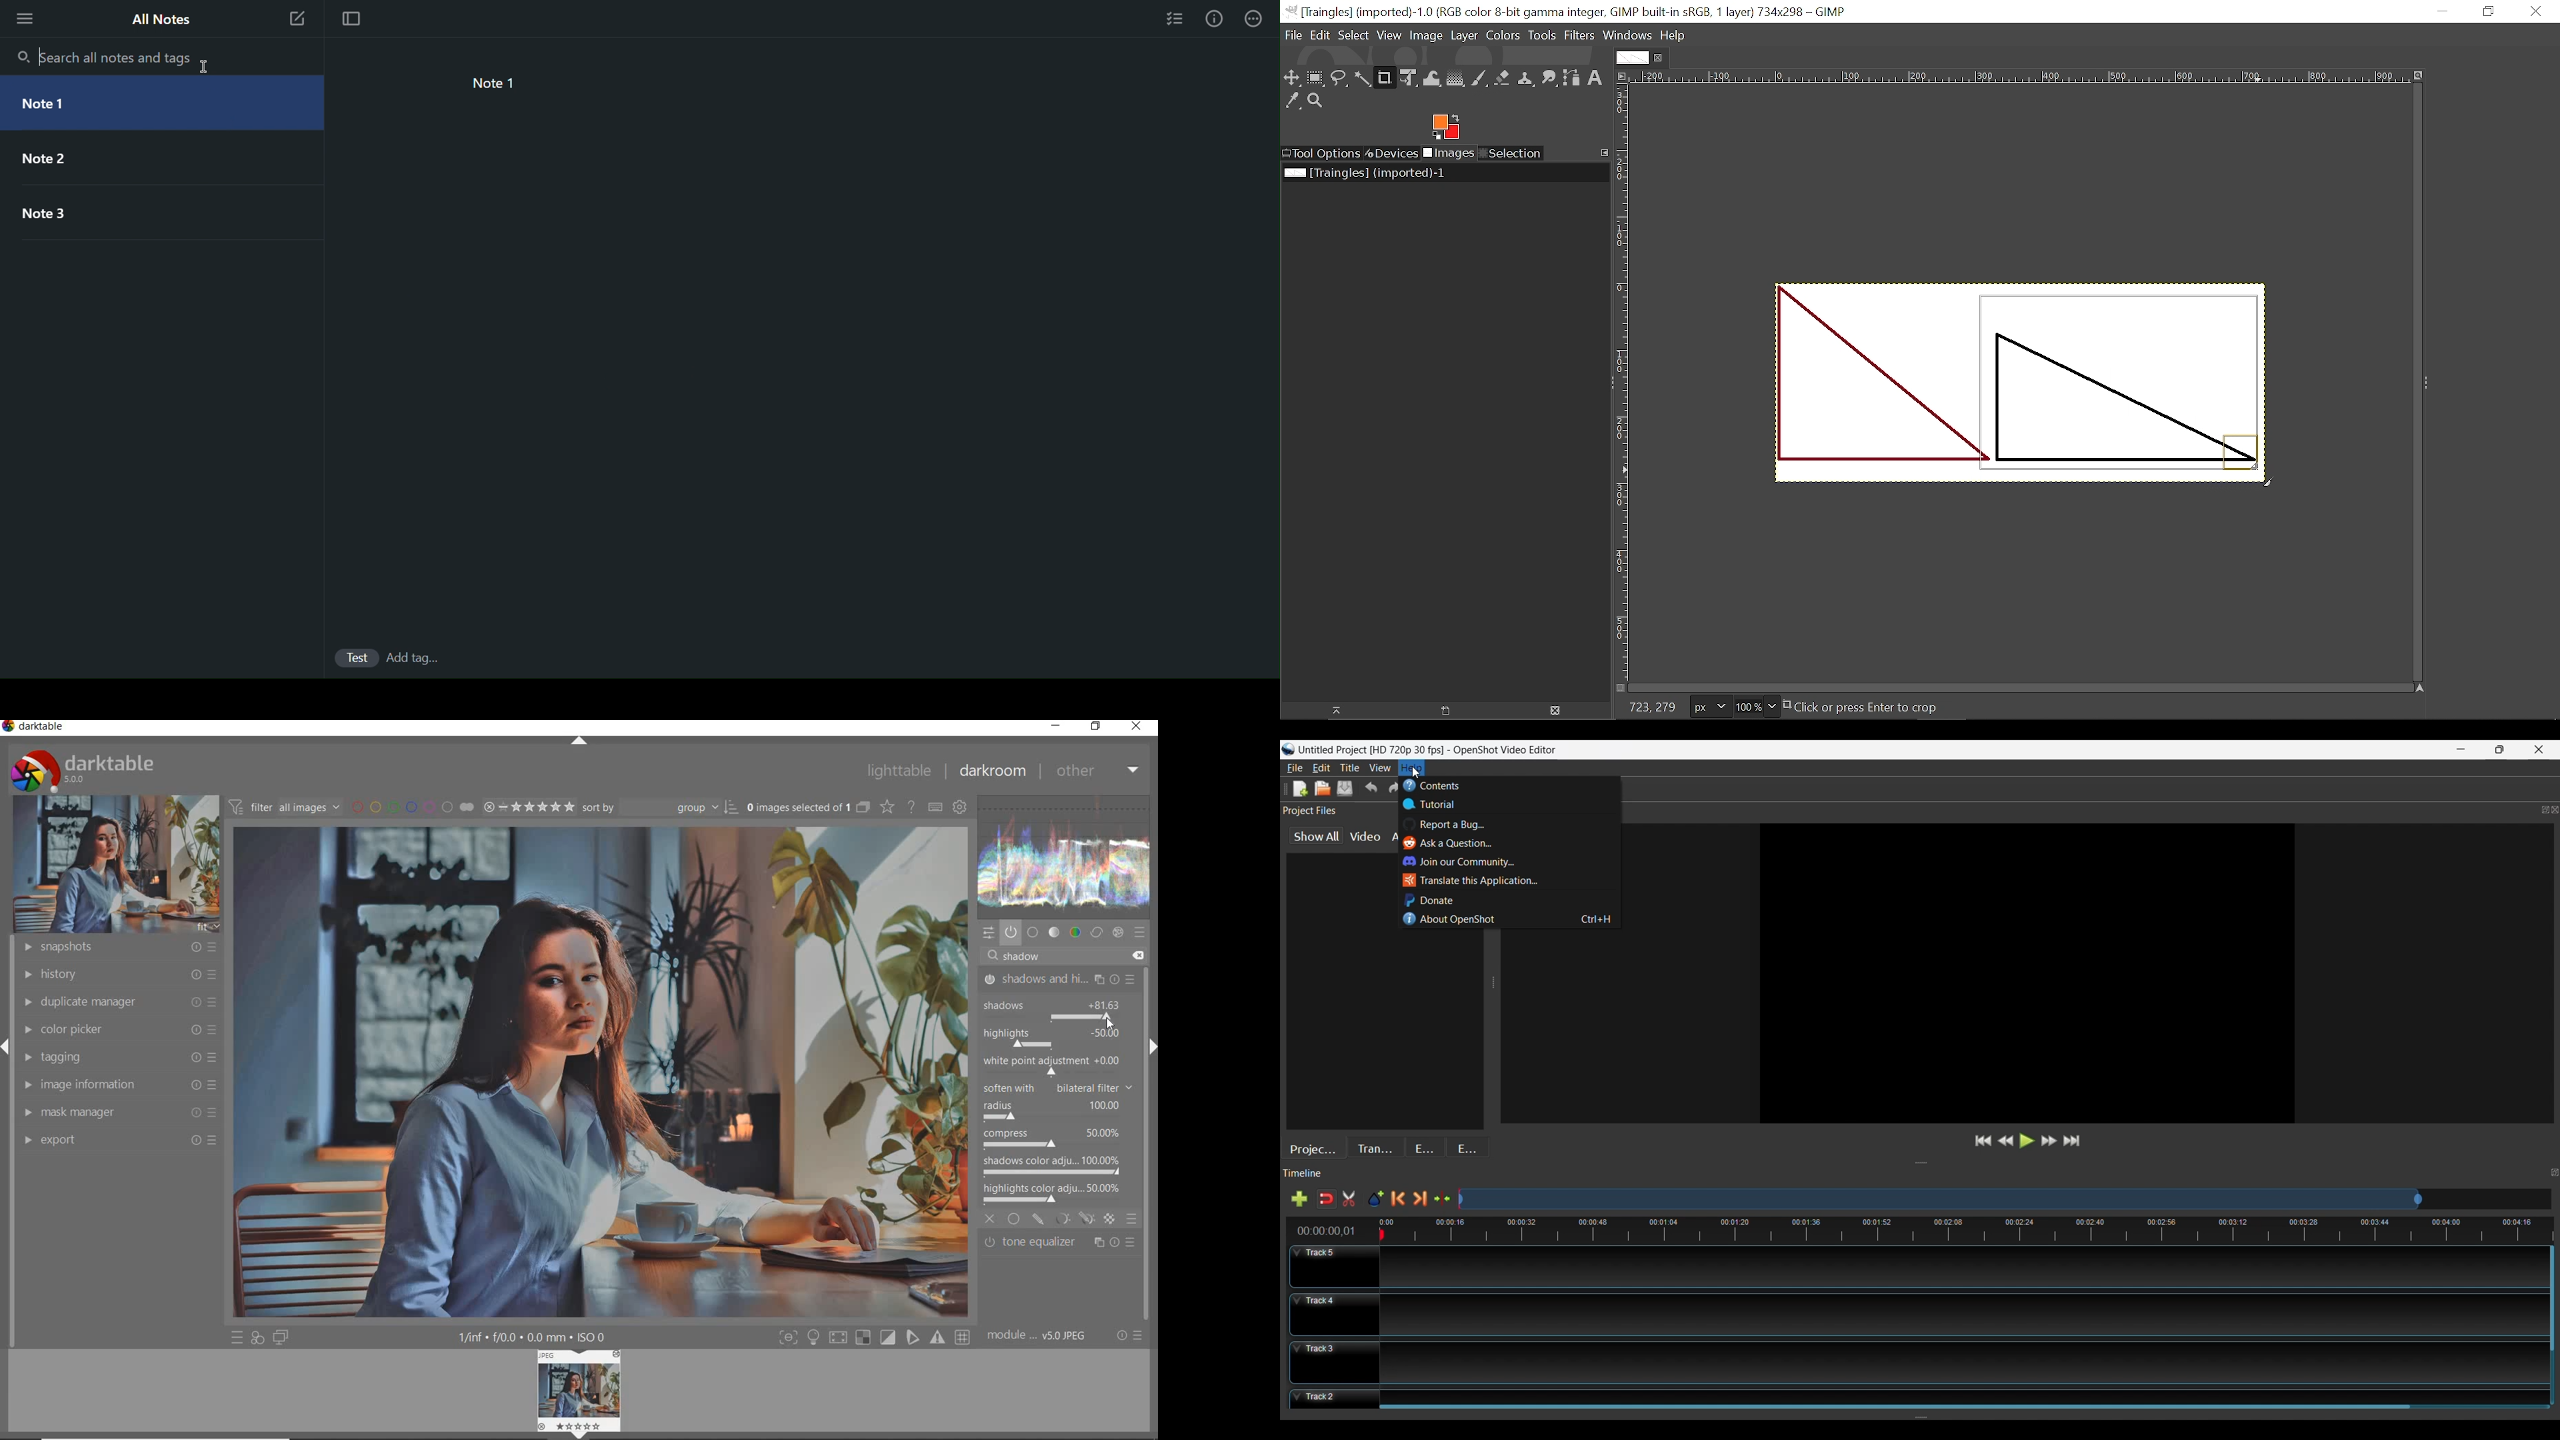 Image resolution: width=2576 pixels, height=1456 pixels. I want to click on minimize, so click(1057, 726).